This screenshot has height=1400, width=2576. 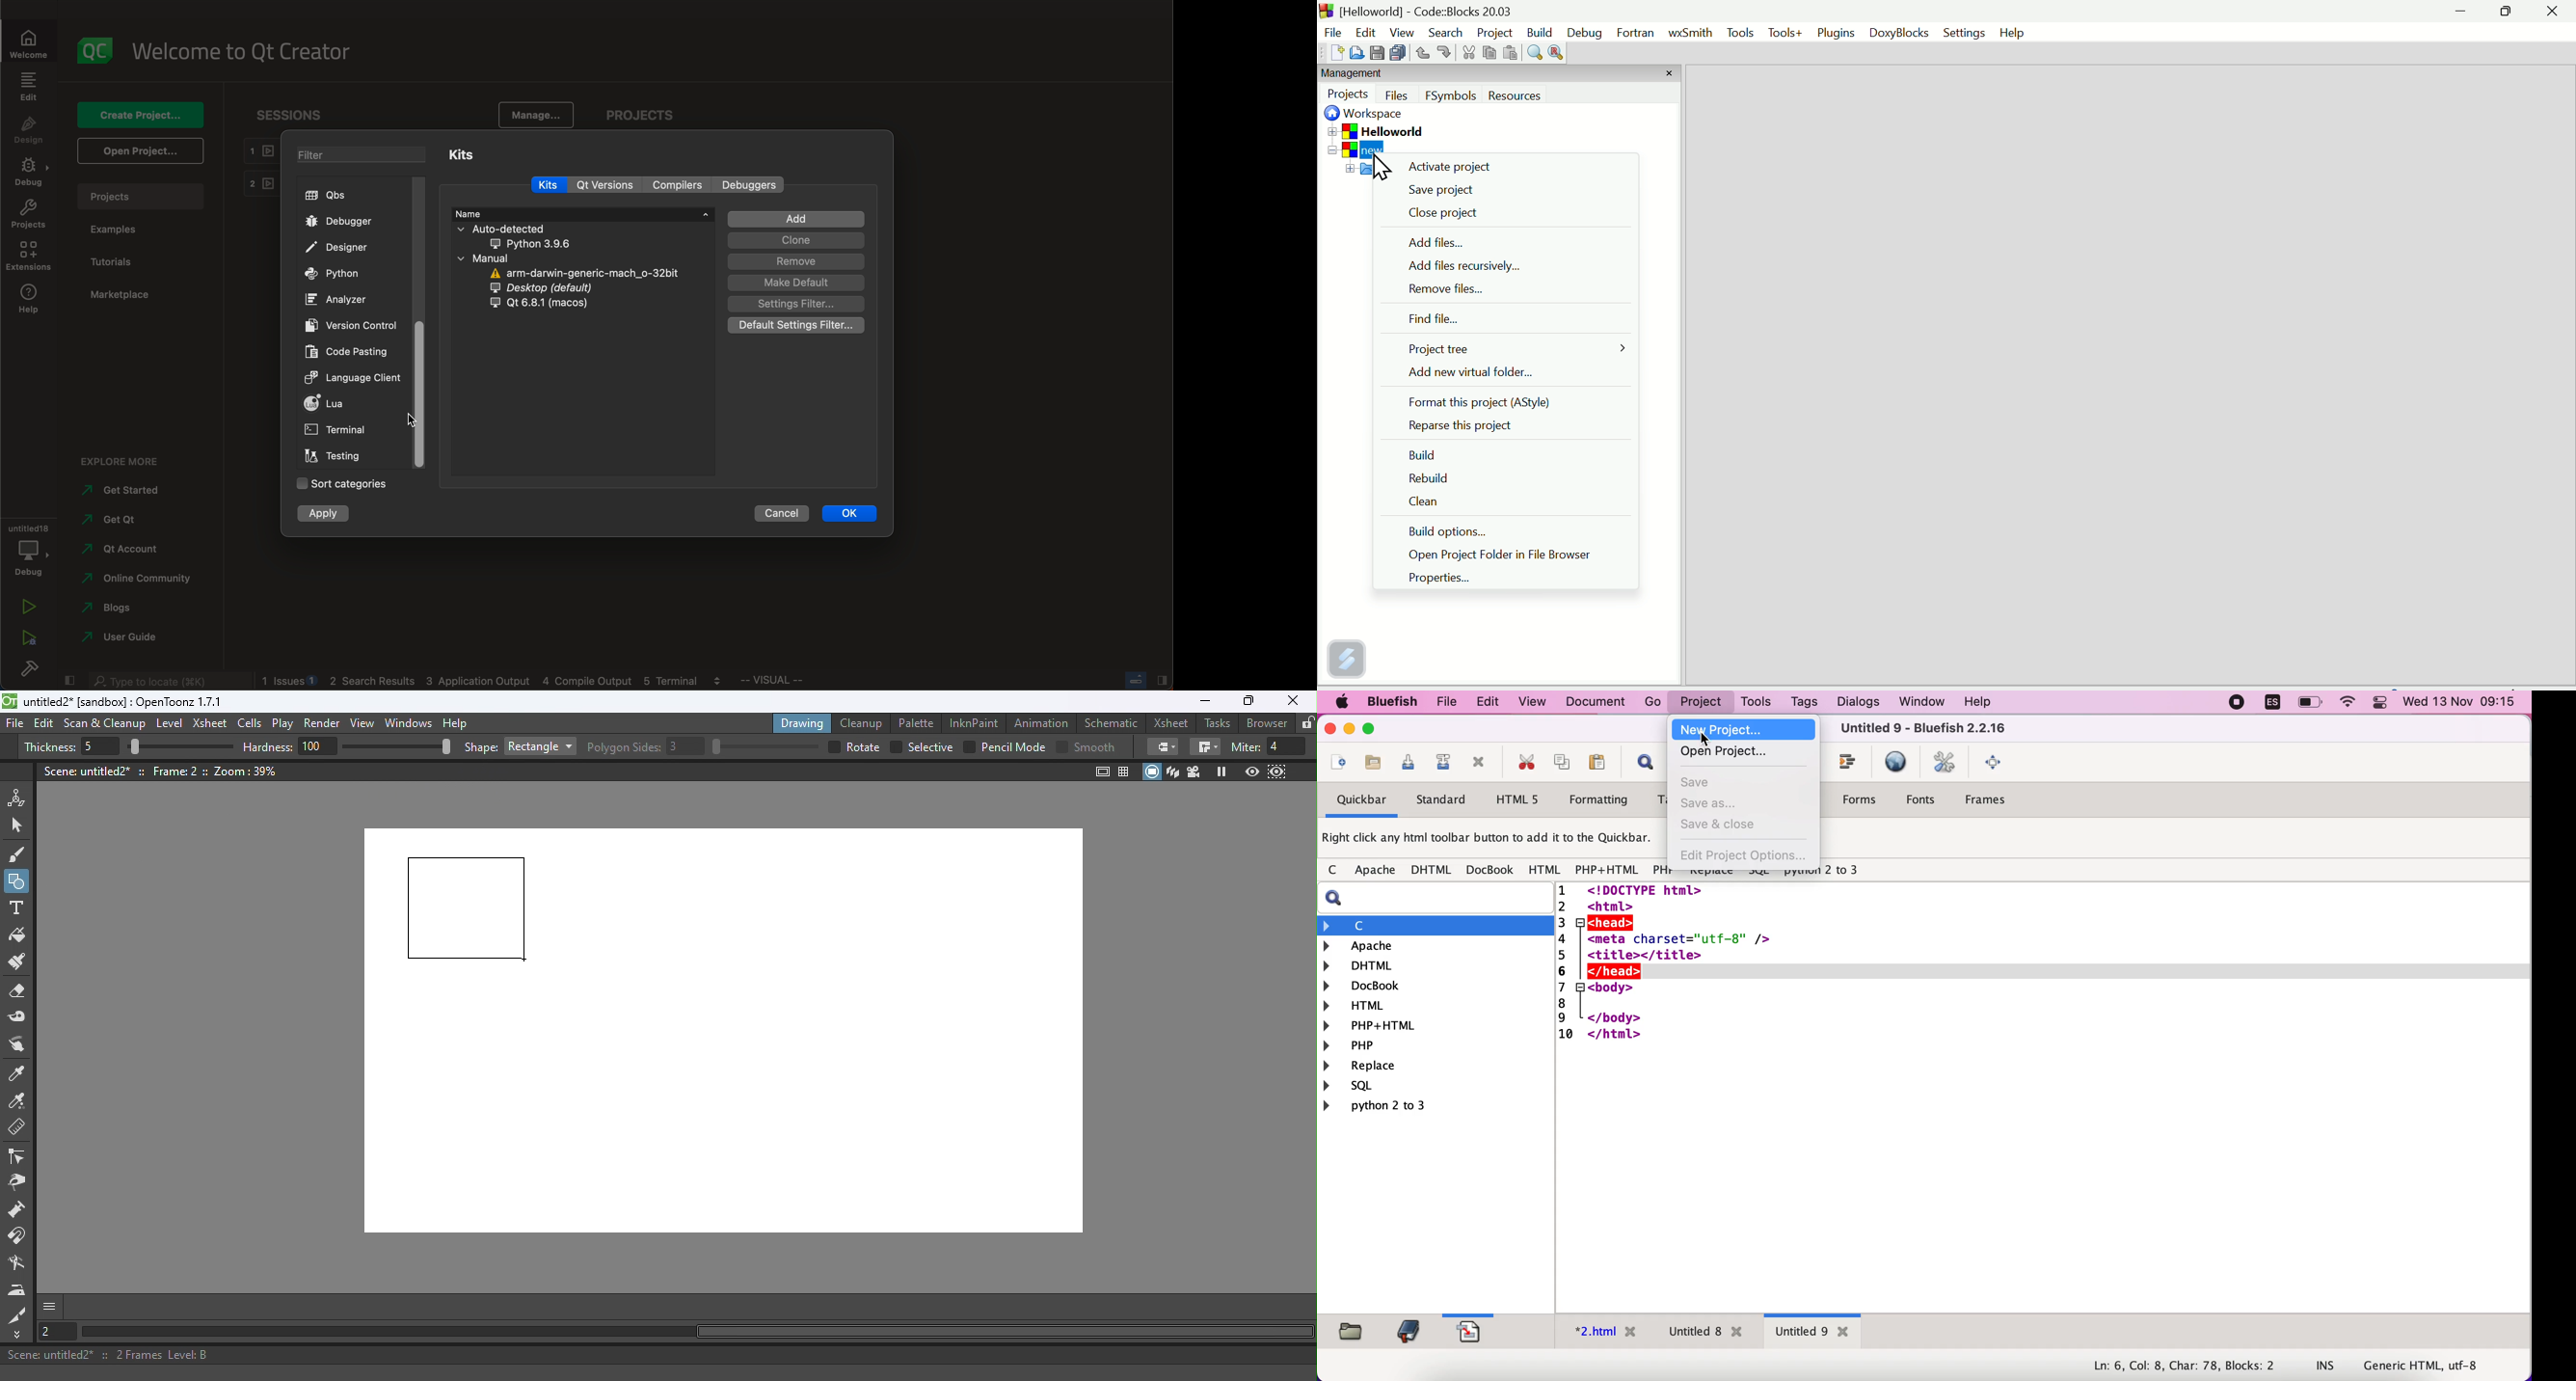 What do you see at coordinates (1378, 167) in the screenshot?
I see `Cursor` at bounding box center [1378, 167].